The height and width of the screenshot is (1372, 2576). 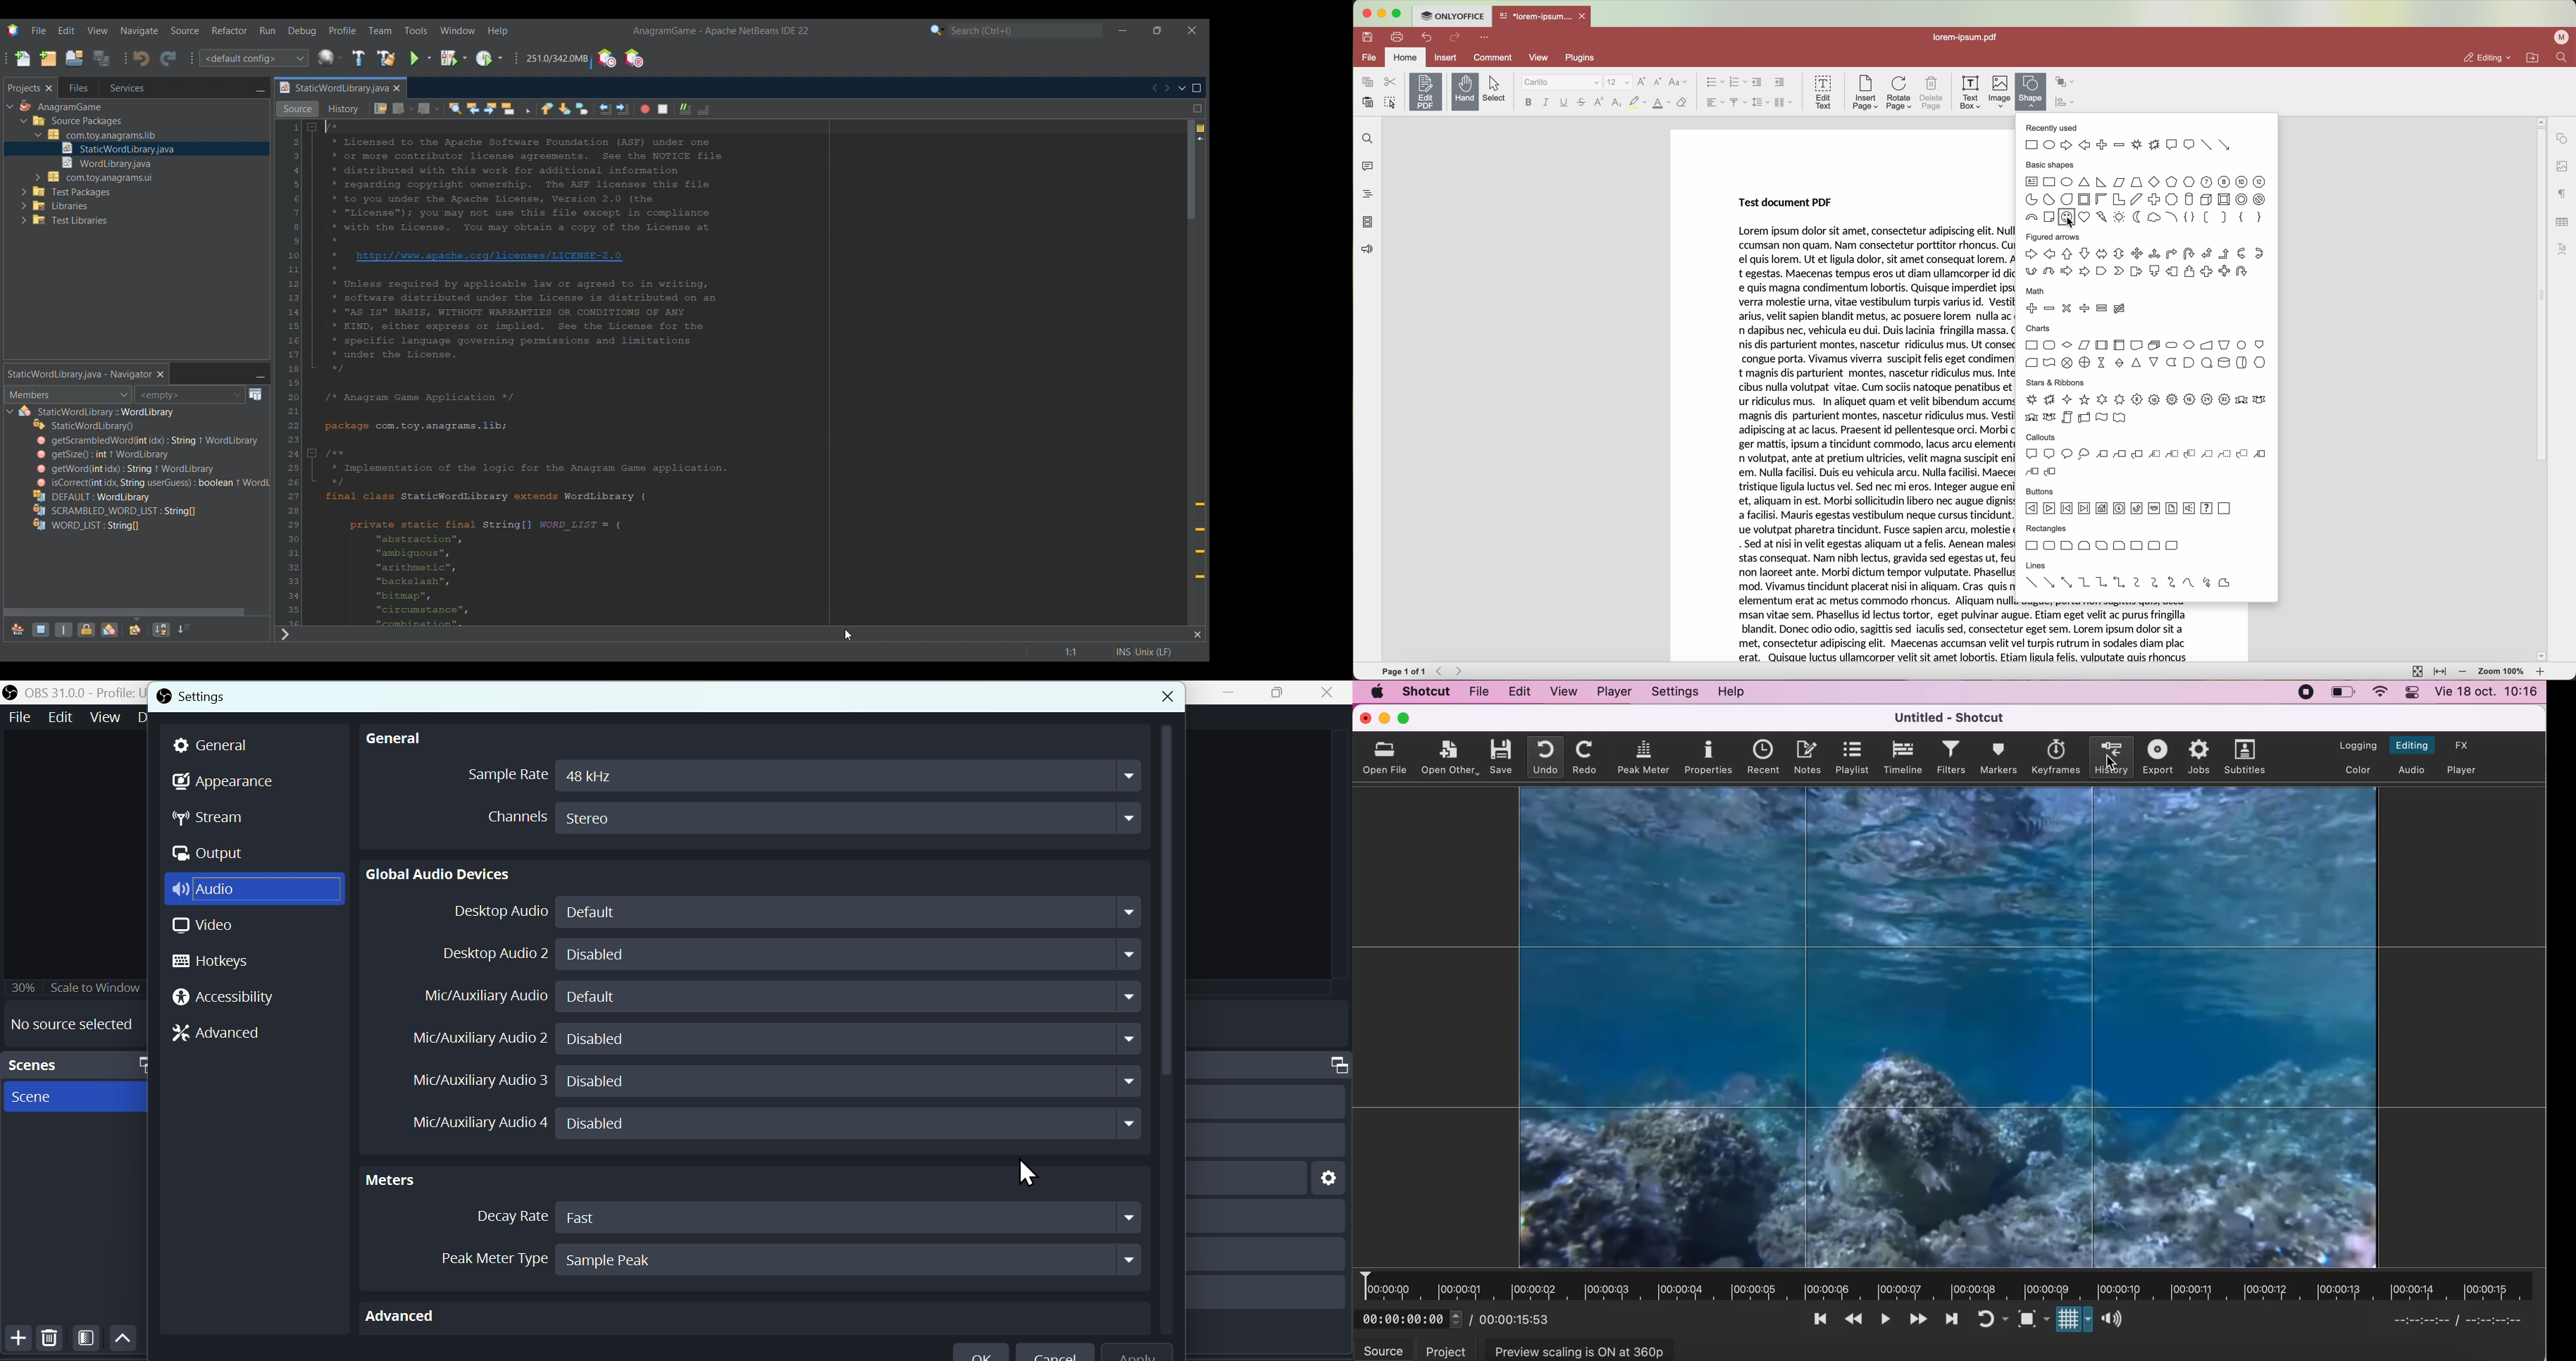 What do you see at coordinates (1918, 1320) in the screenshot?
I see `play quickly forwards` at bounding box center [1918, 1320].